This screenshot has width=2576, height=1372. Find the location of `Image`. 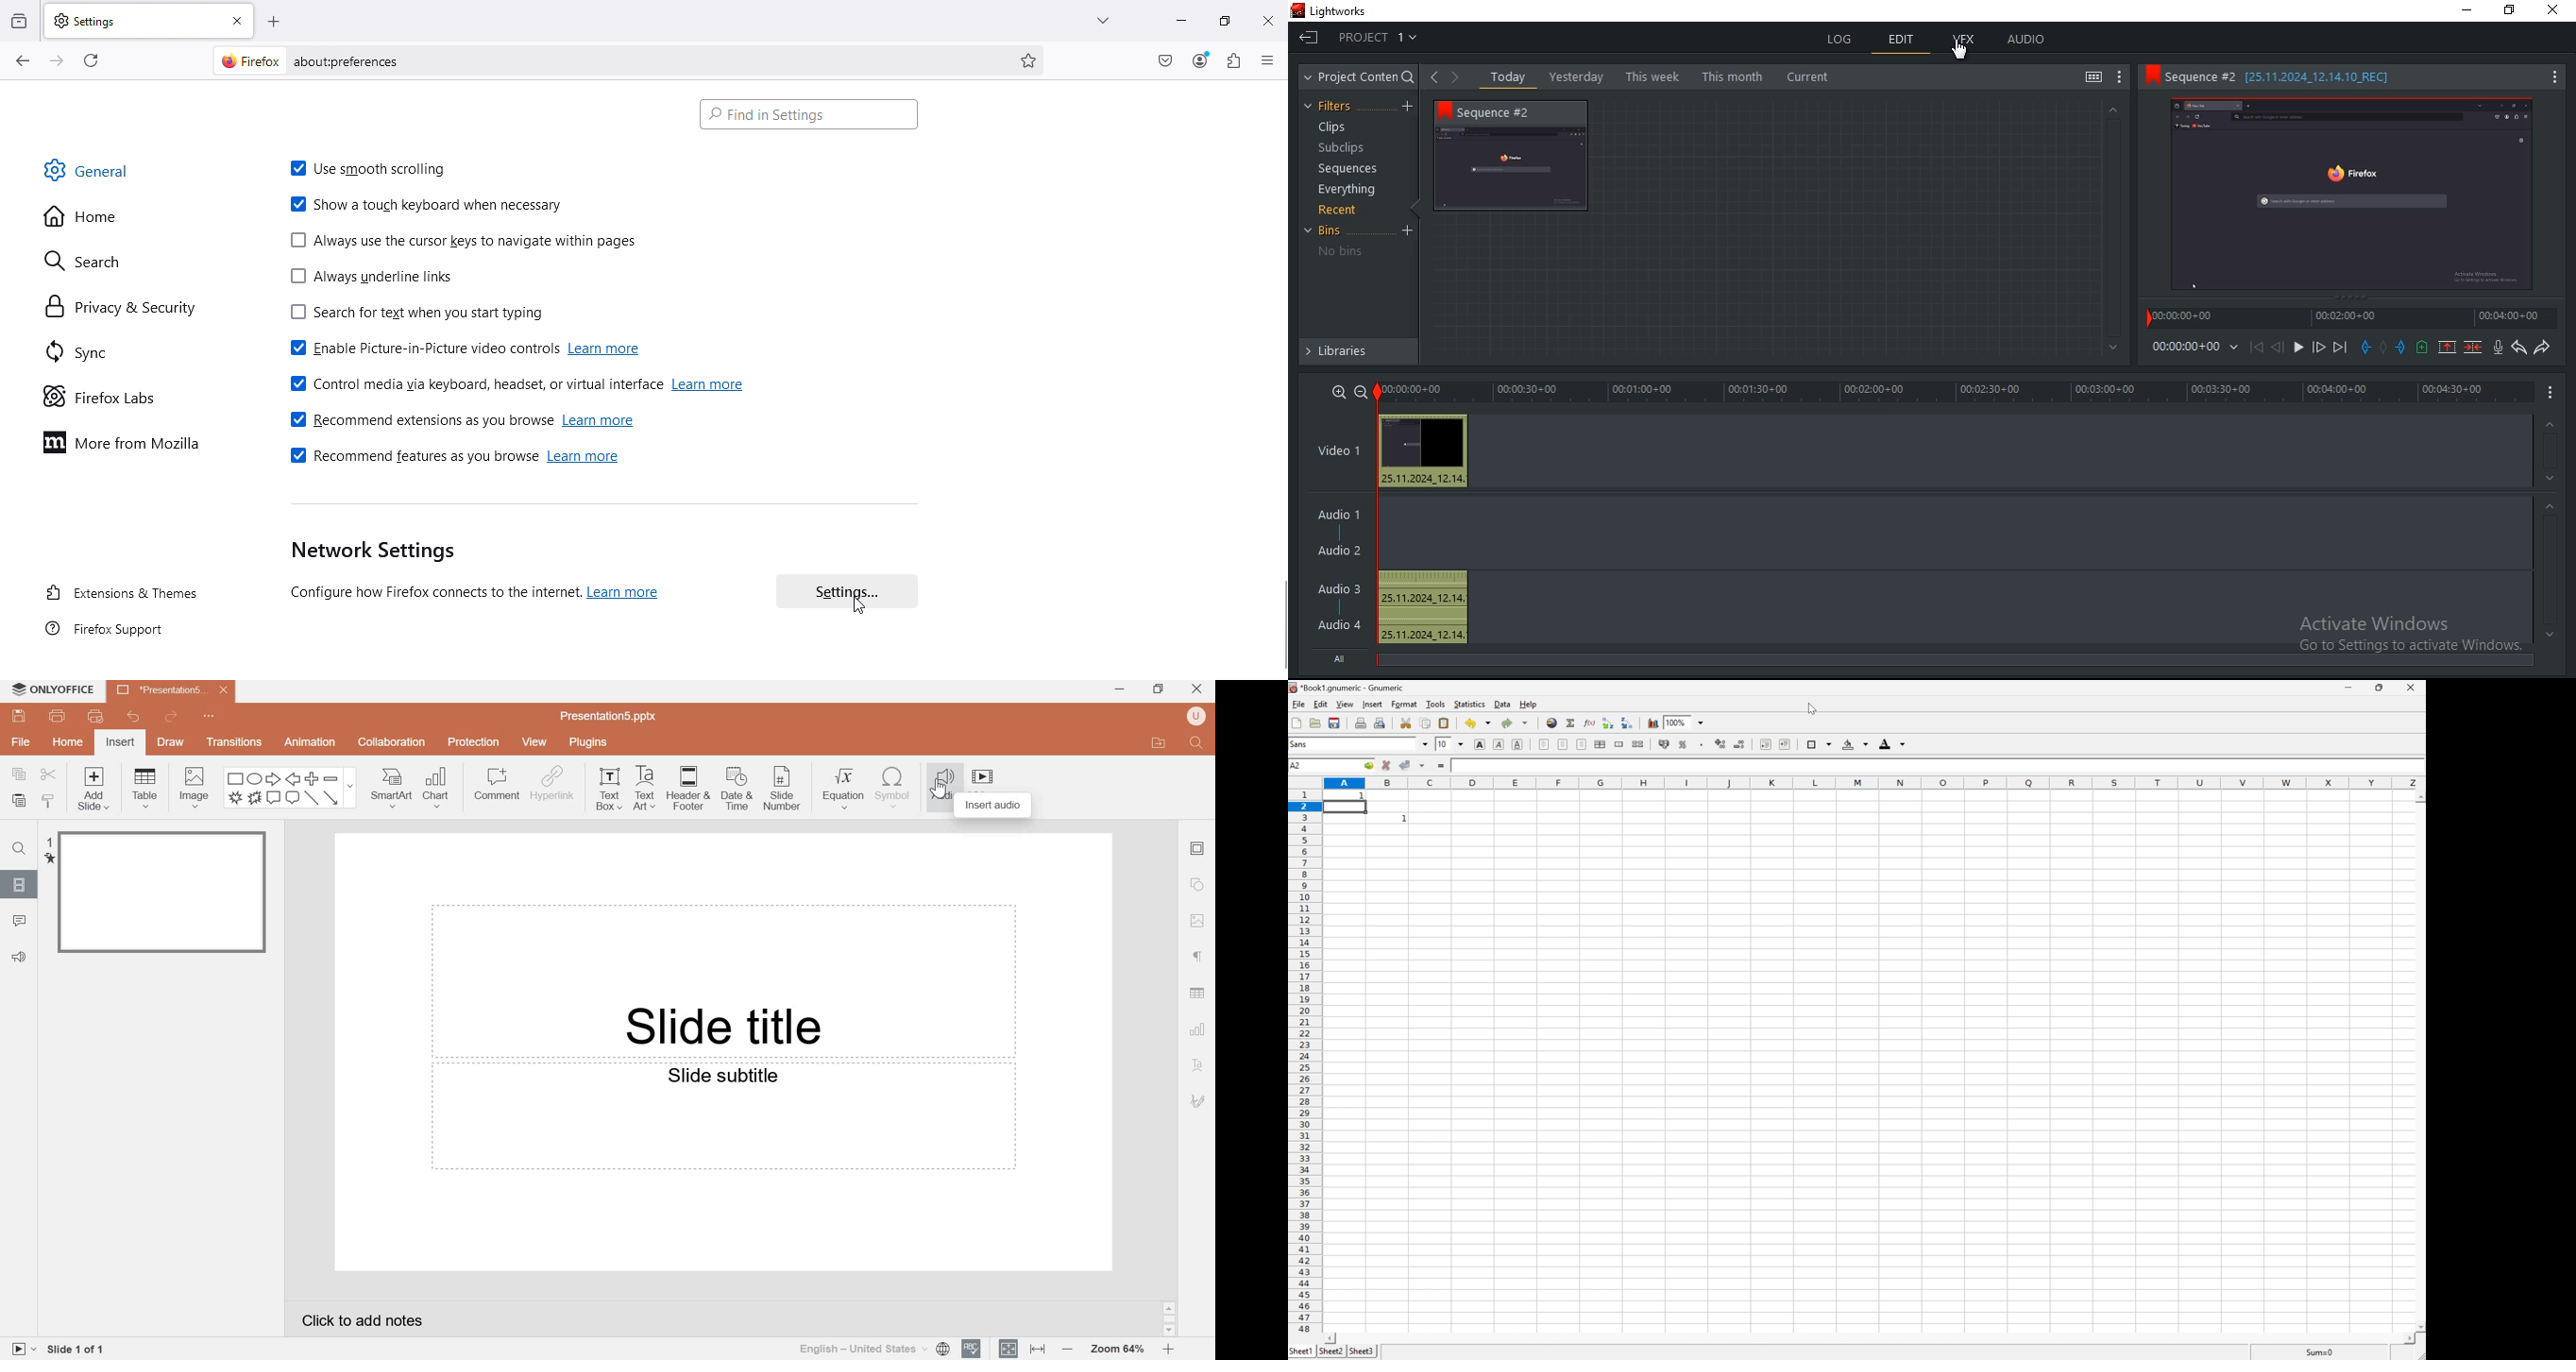

Image is located at coordinates (1198, 921).